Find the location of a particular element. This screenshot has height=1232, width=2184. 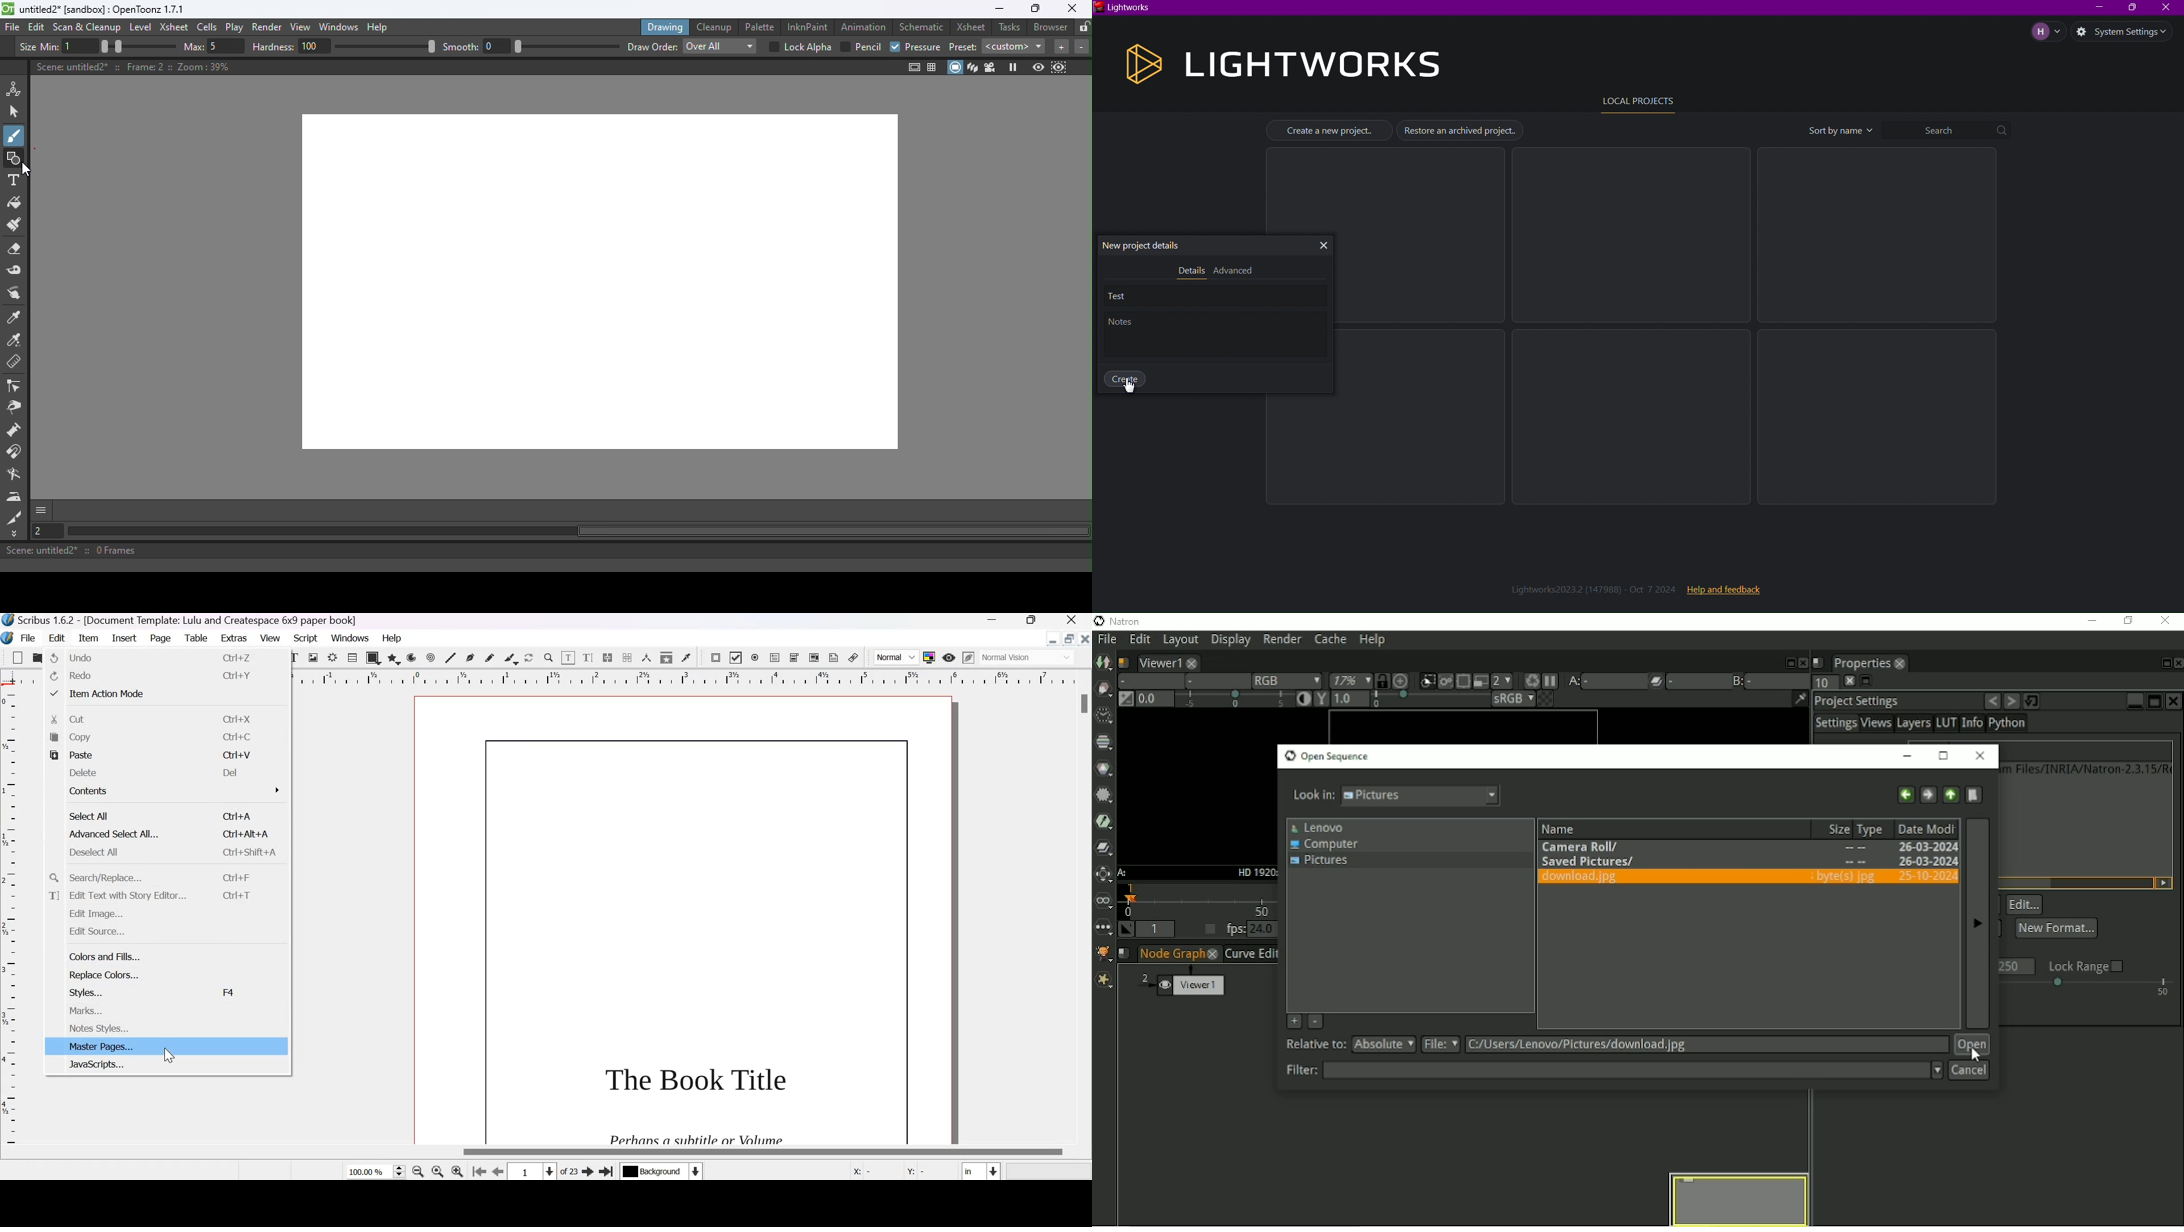

Line is located at coordinates (451, 658).